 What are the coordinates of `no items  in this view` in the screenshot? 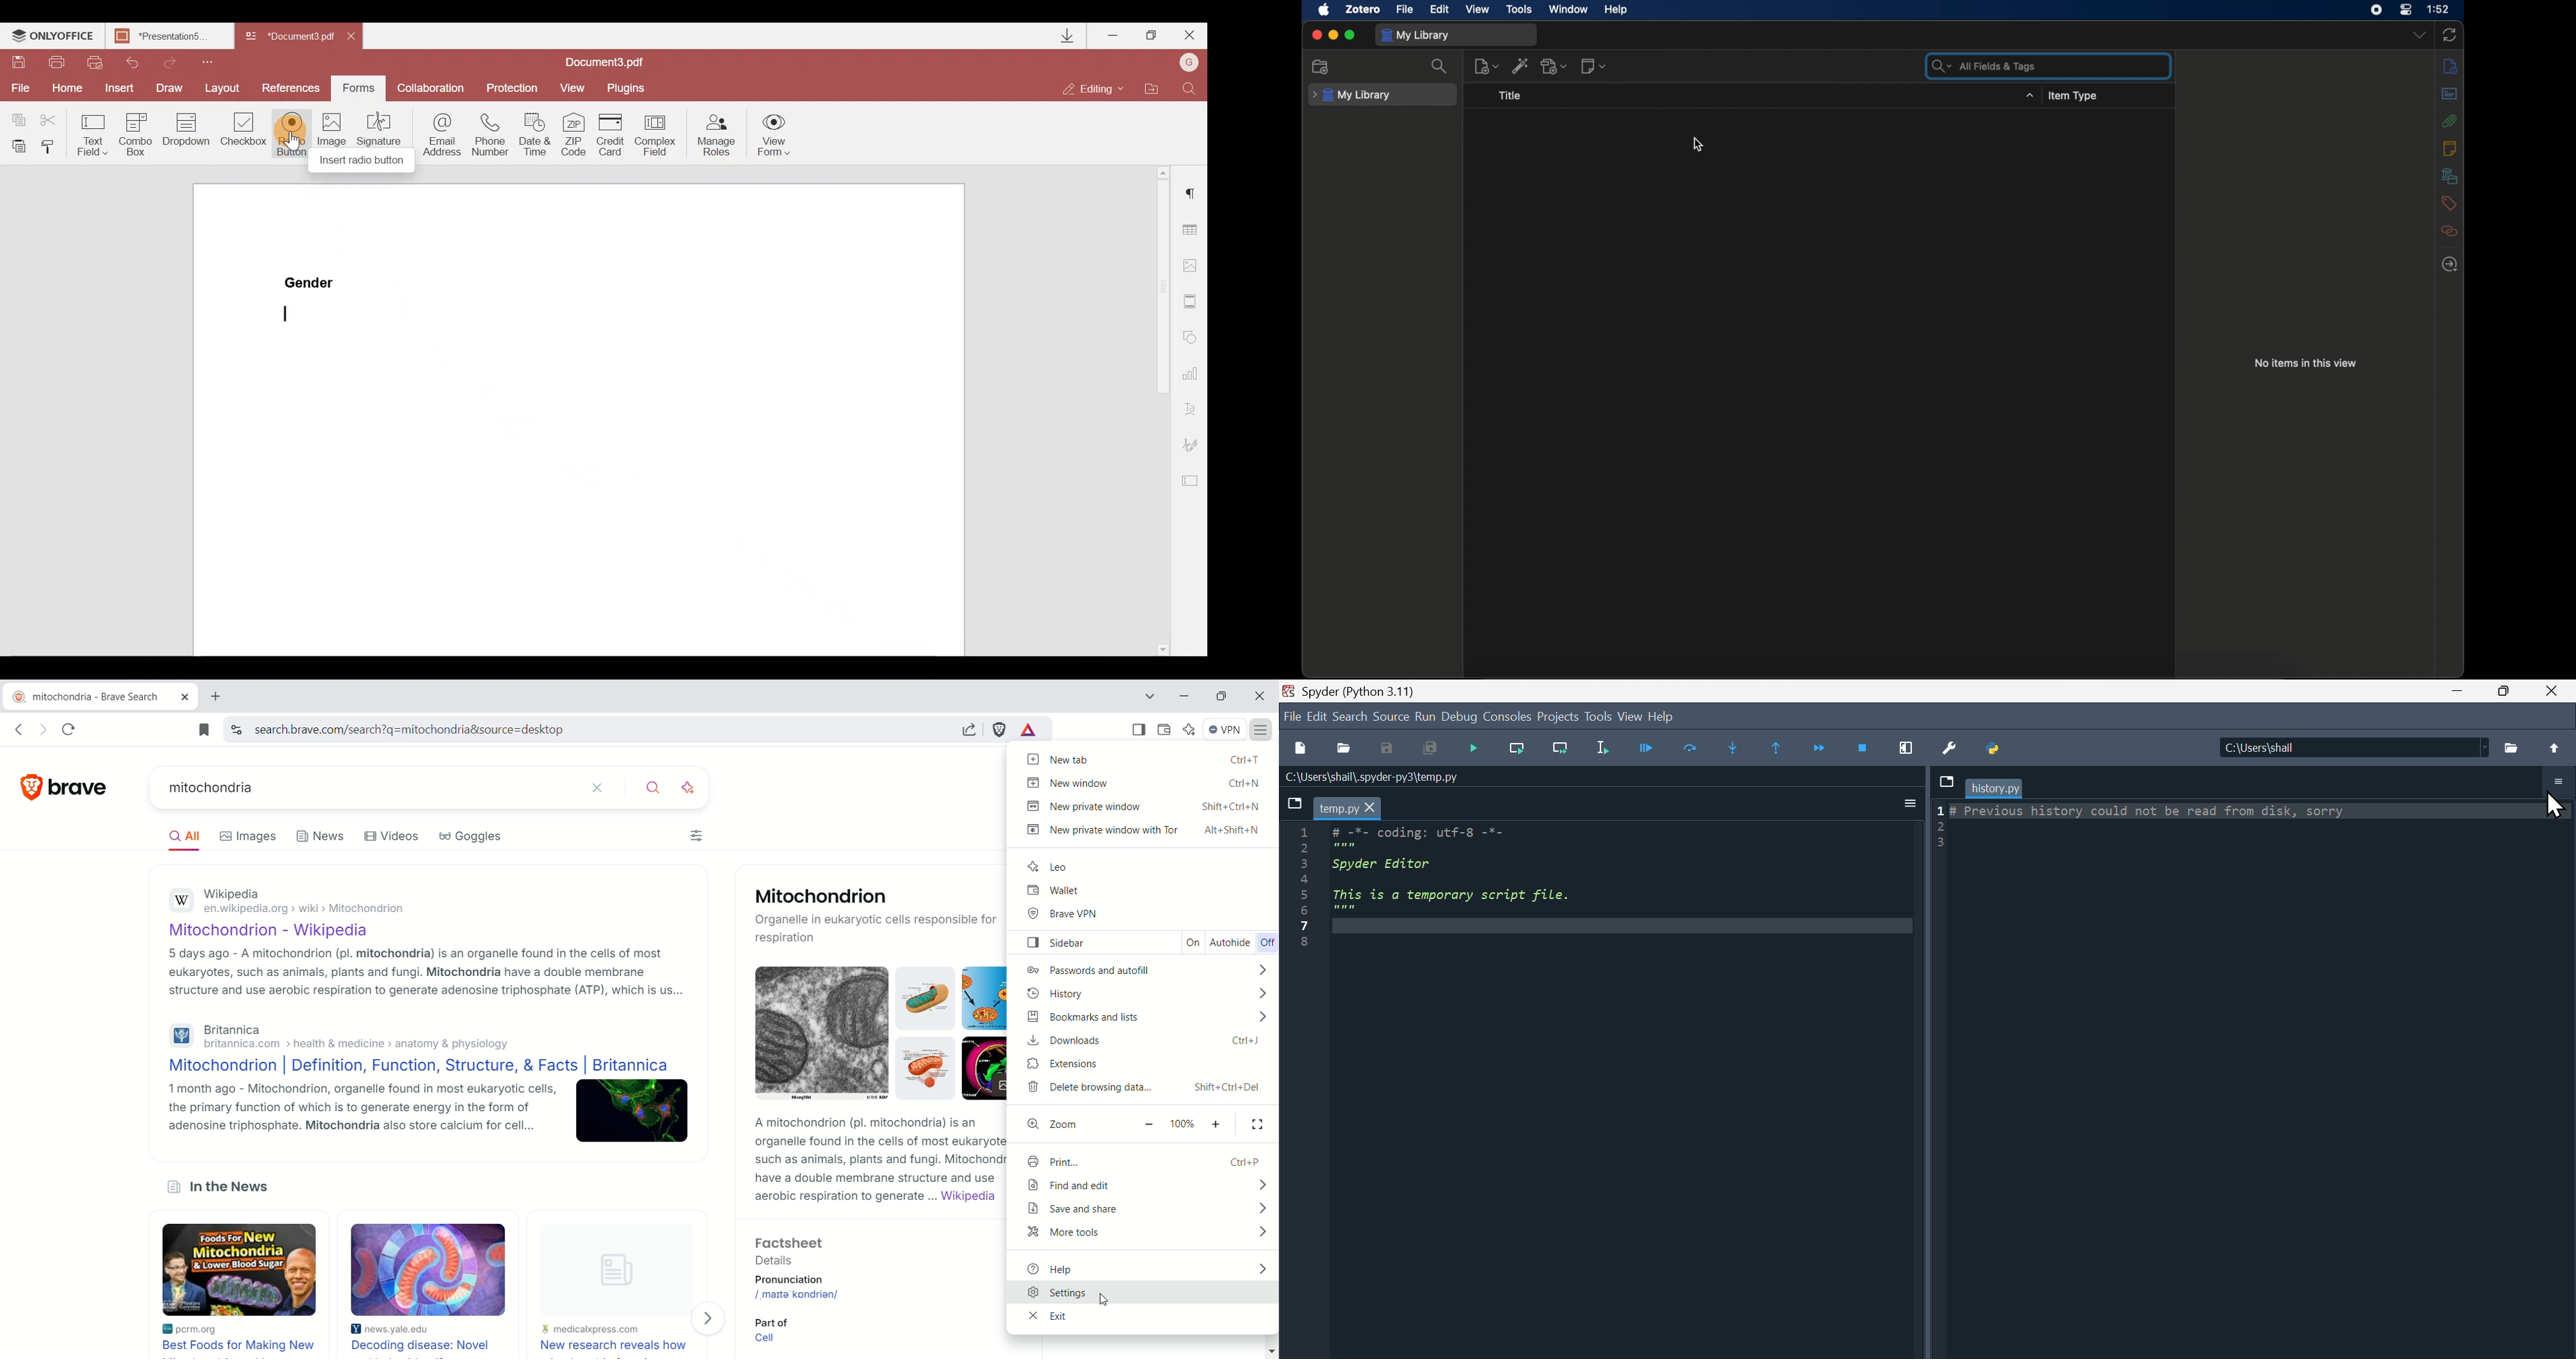 It's located at (2307, 362).